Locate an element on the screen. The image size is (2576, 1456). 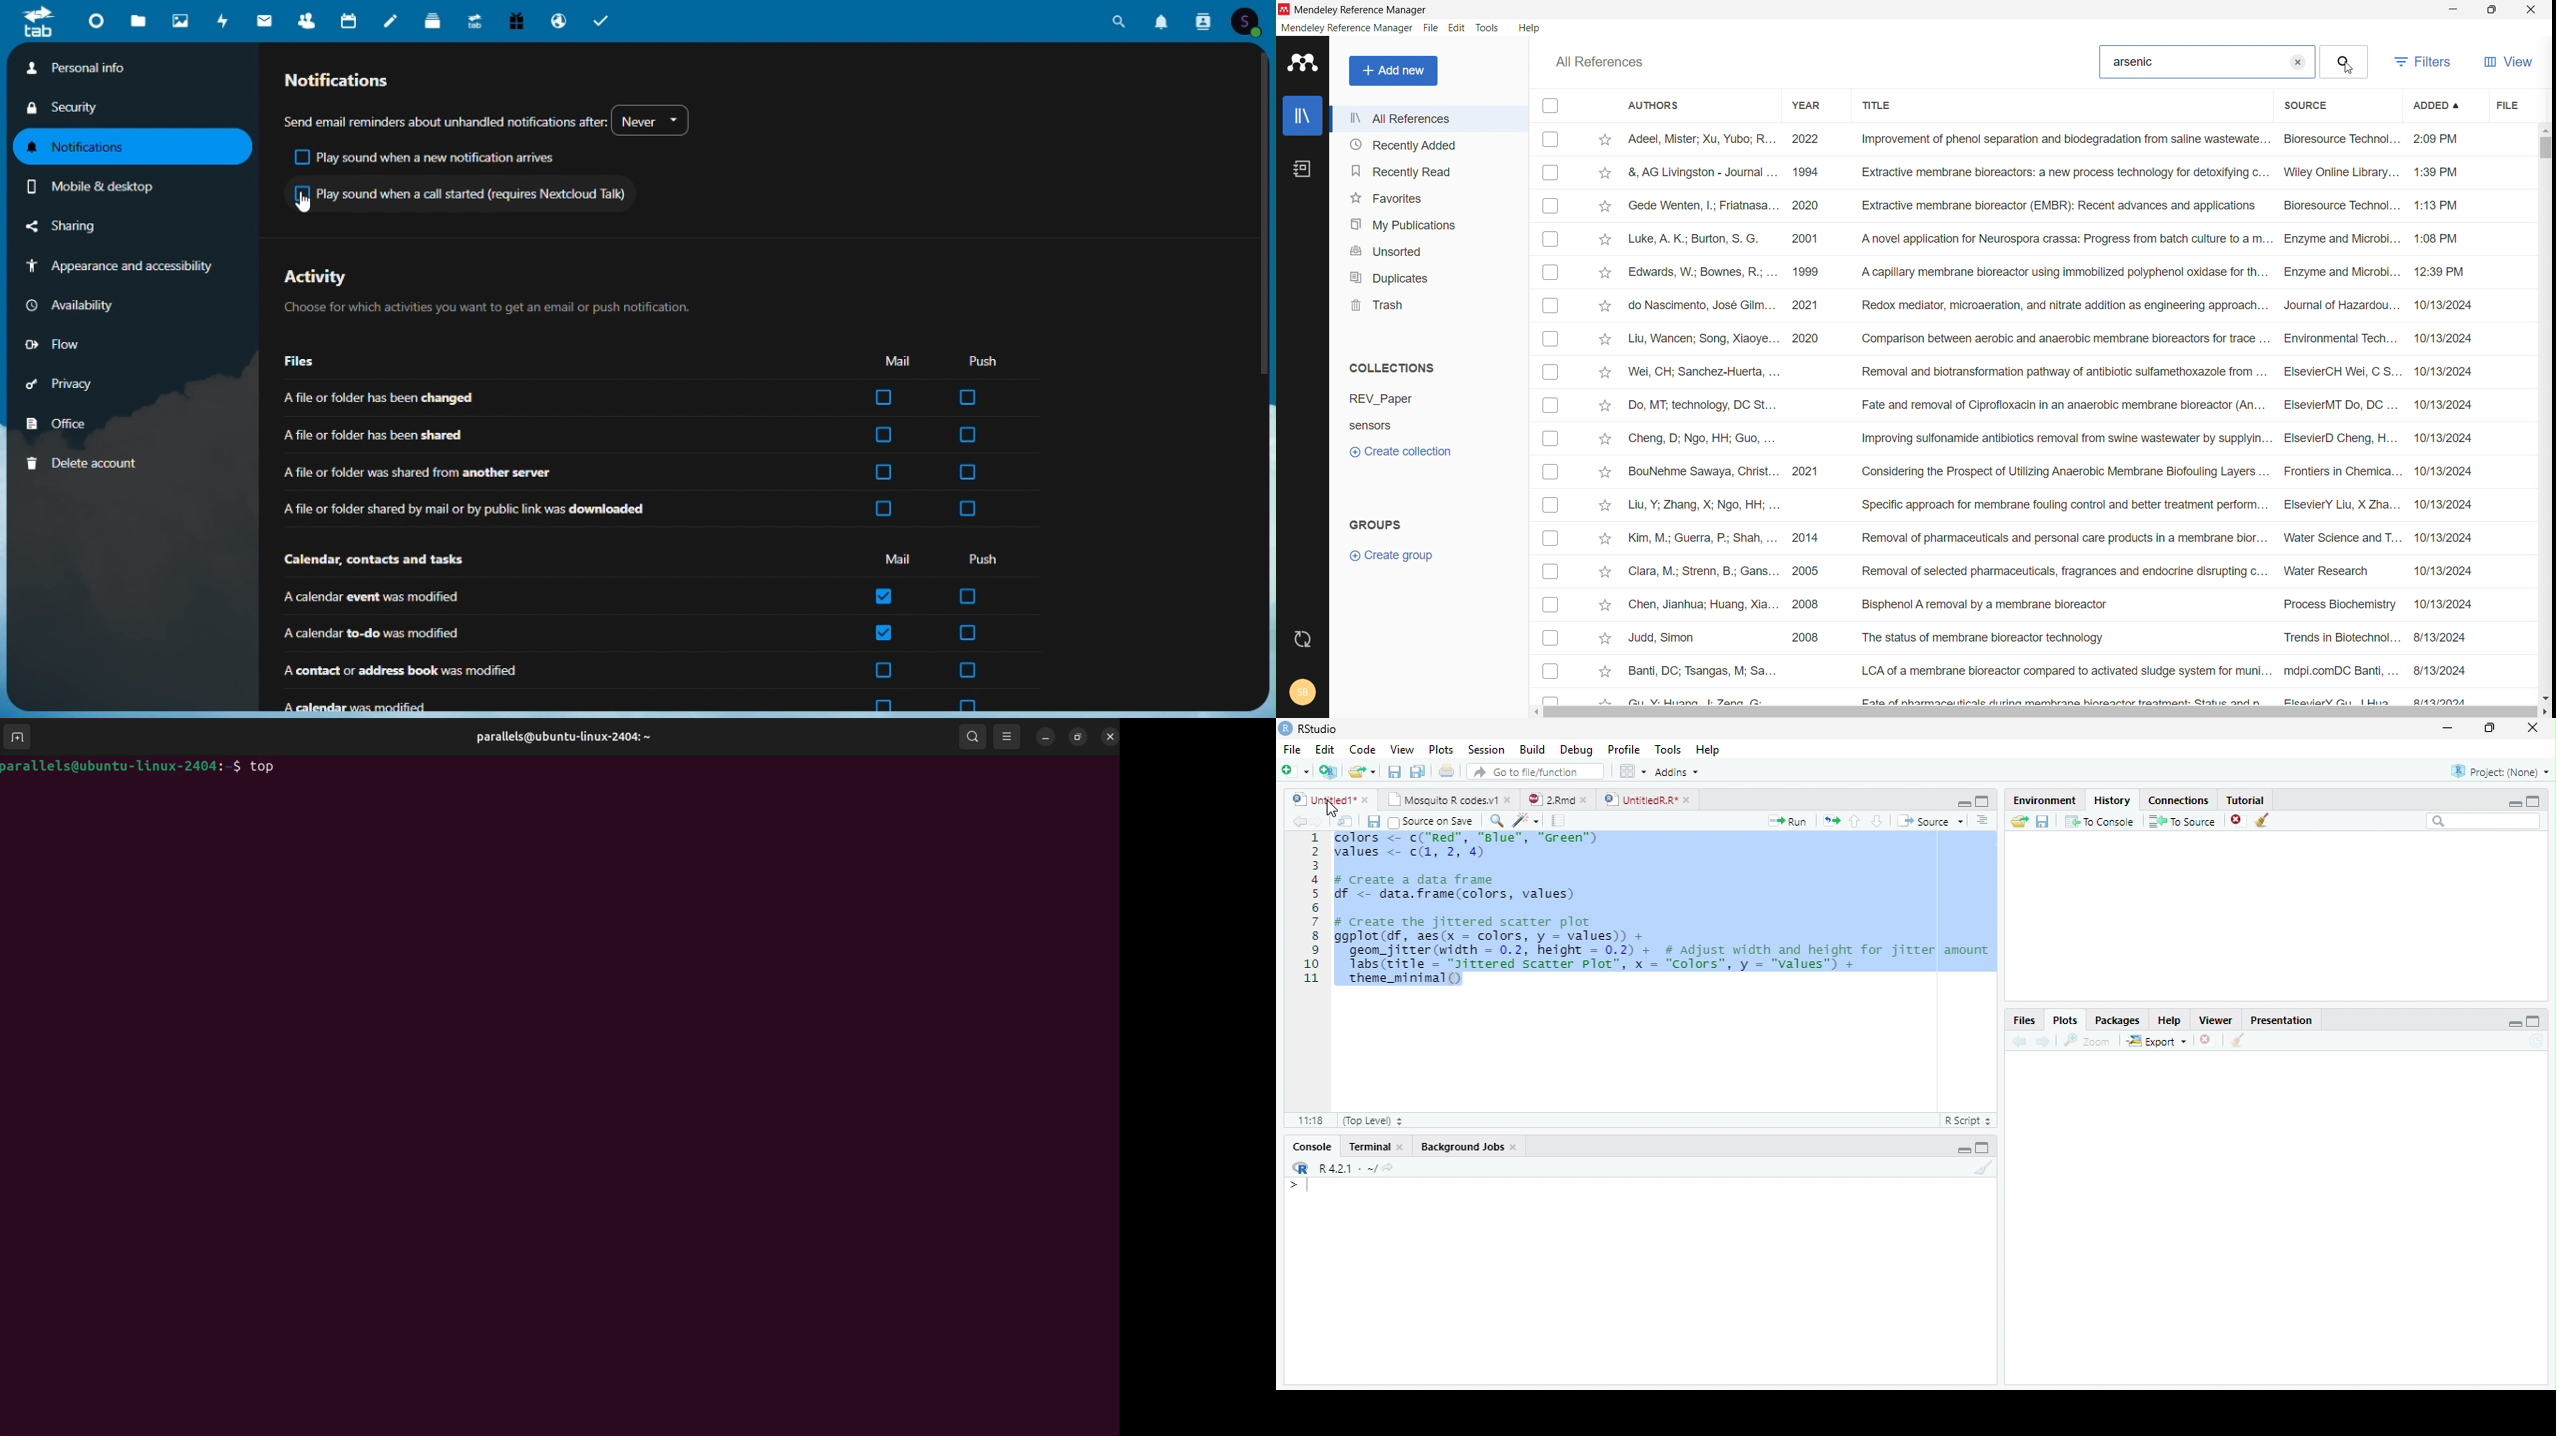
Session is located at coordinates (1486, 749).